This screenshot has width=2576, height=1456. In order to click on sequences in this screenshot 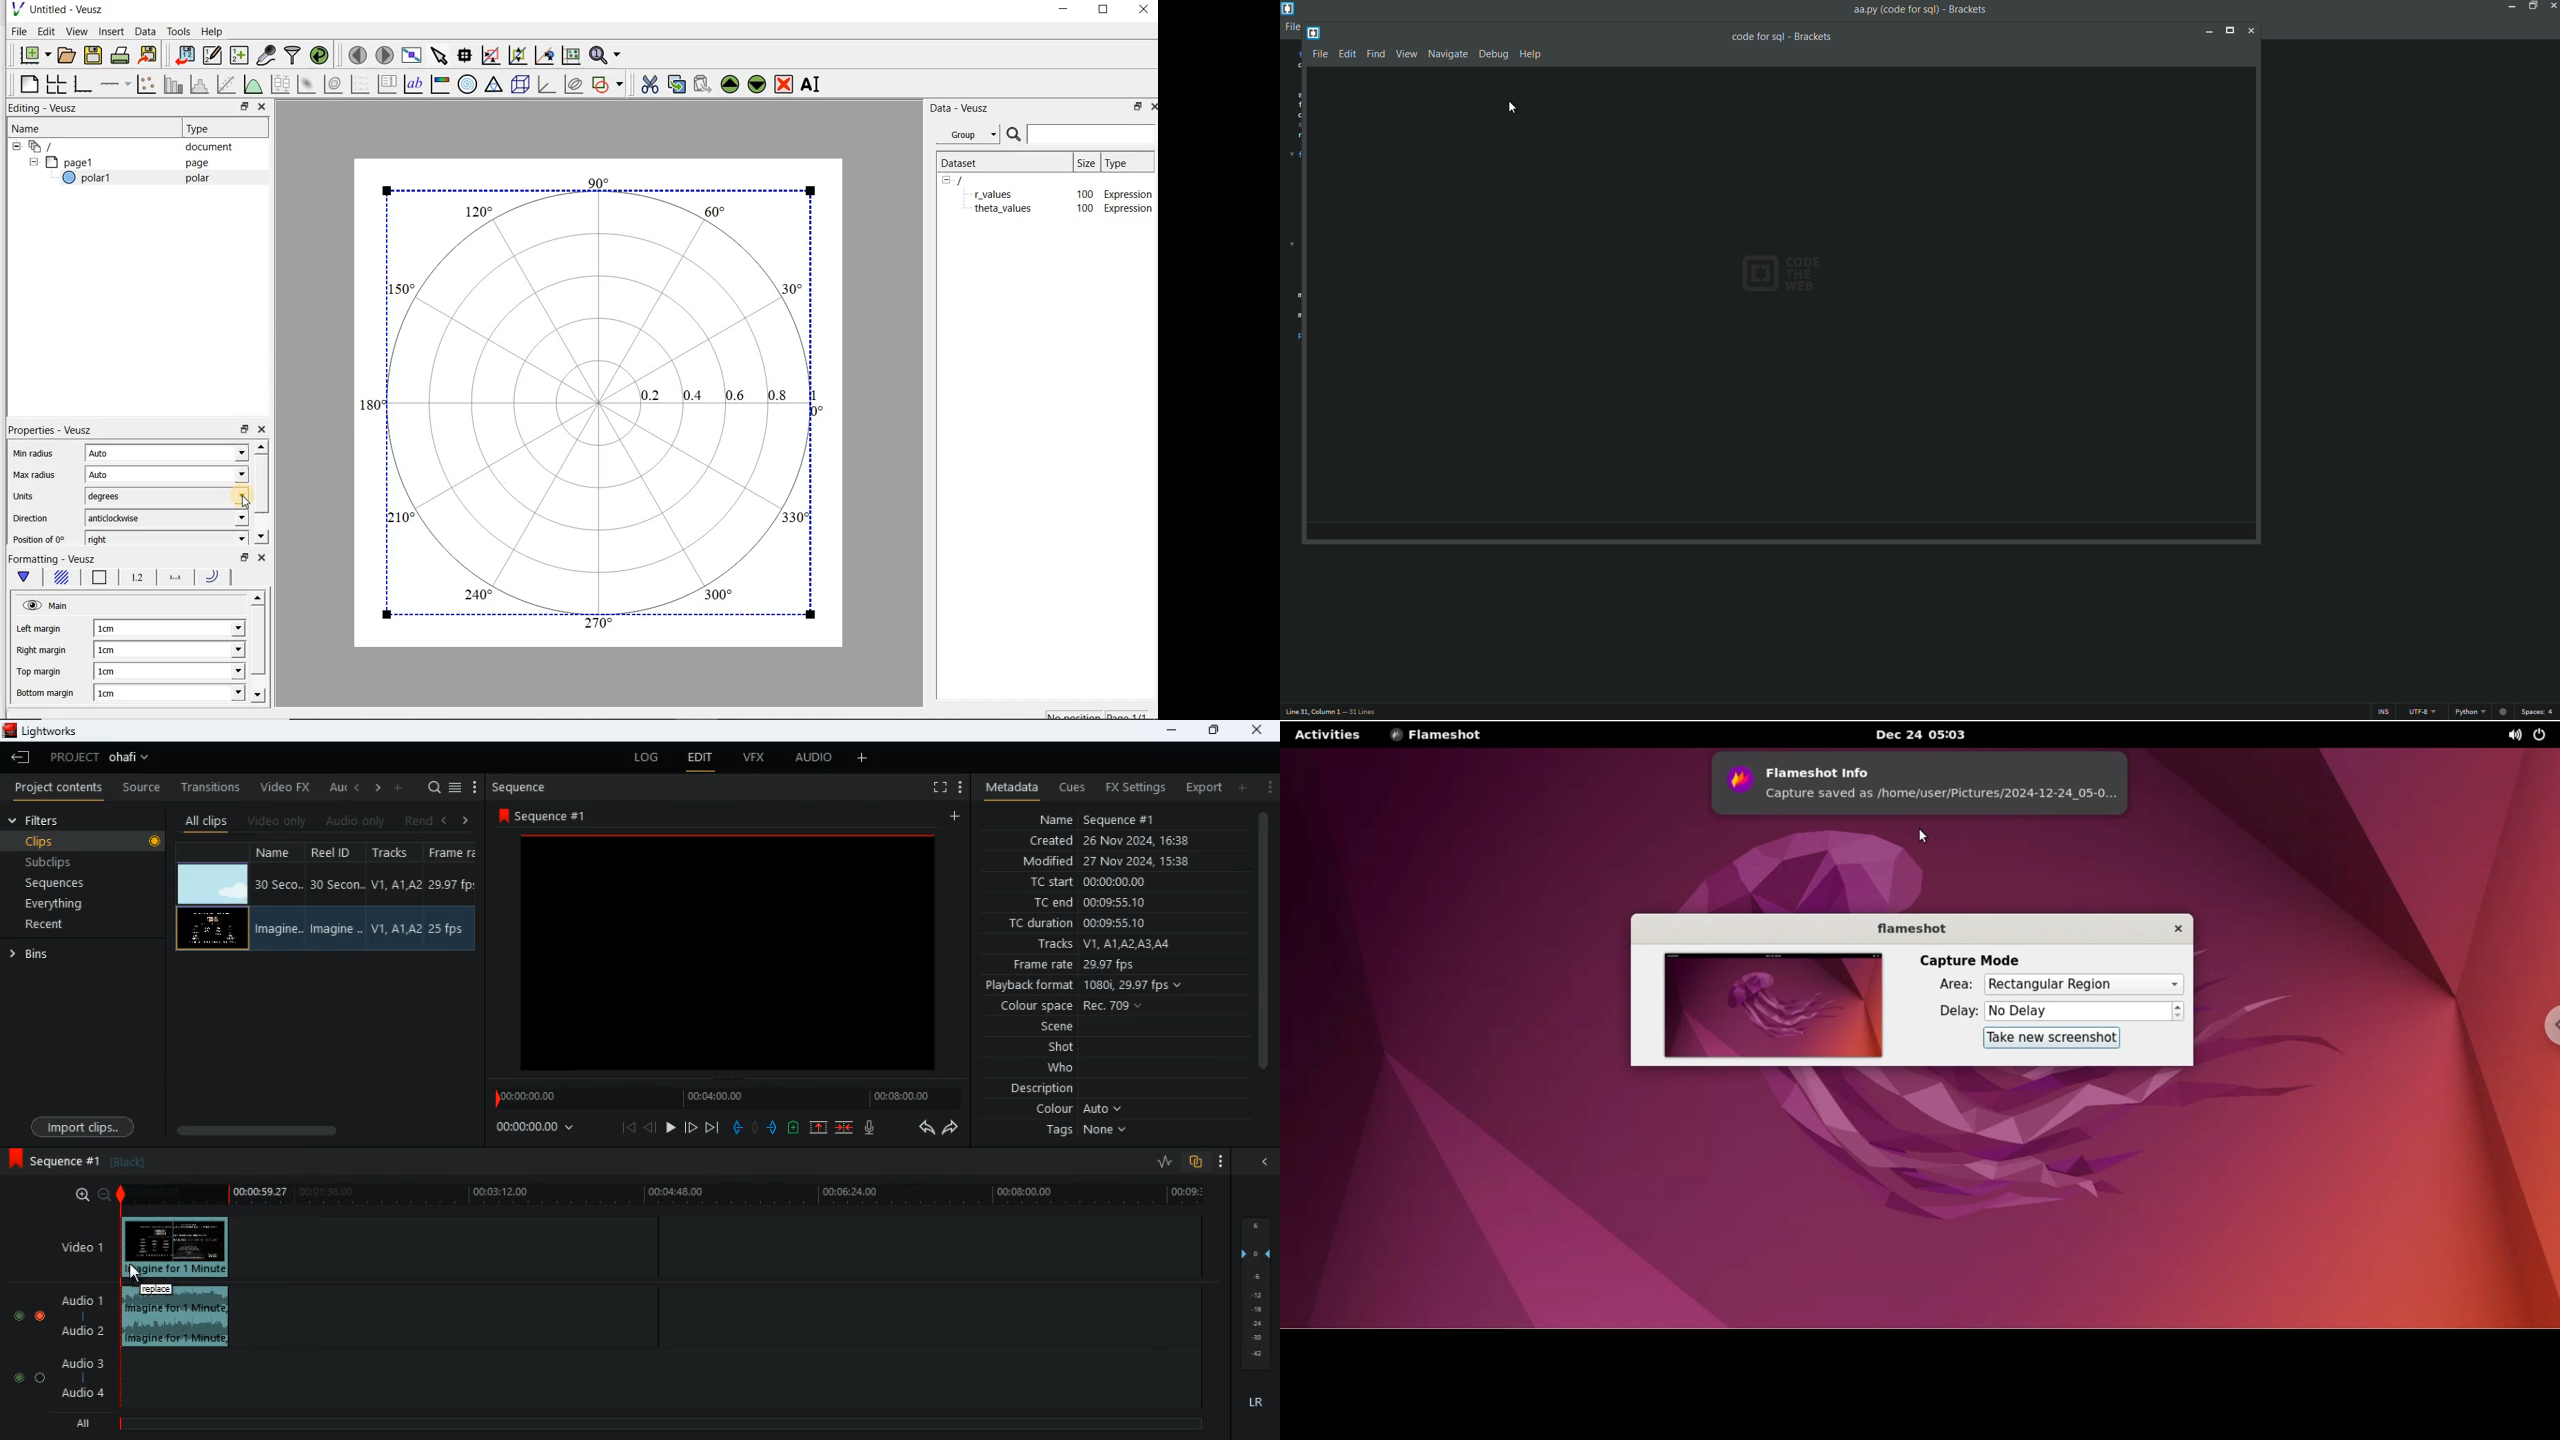, I will do `click(62, 884)`.